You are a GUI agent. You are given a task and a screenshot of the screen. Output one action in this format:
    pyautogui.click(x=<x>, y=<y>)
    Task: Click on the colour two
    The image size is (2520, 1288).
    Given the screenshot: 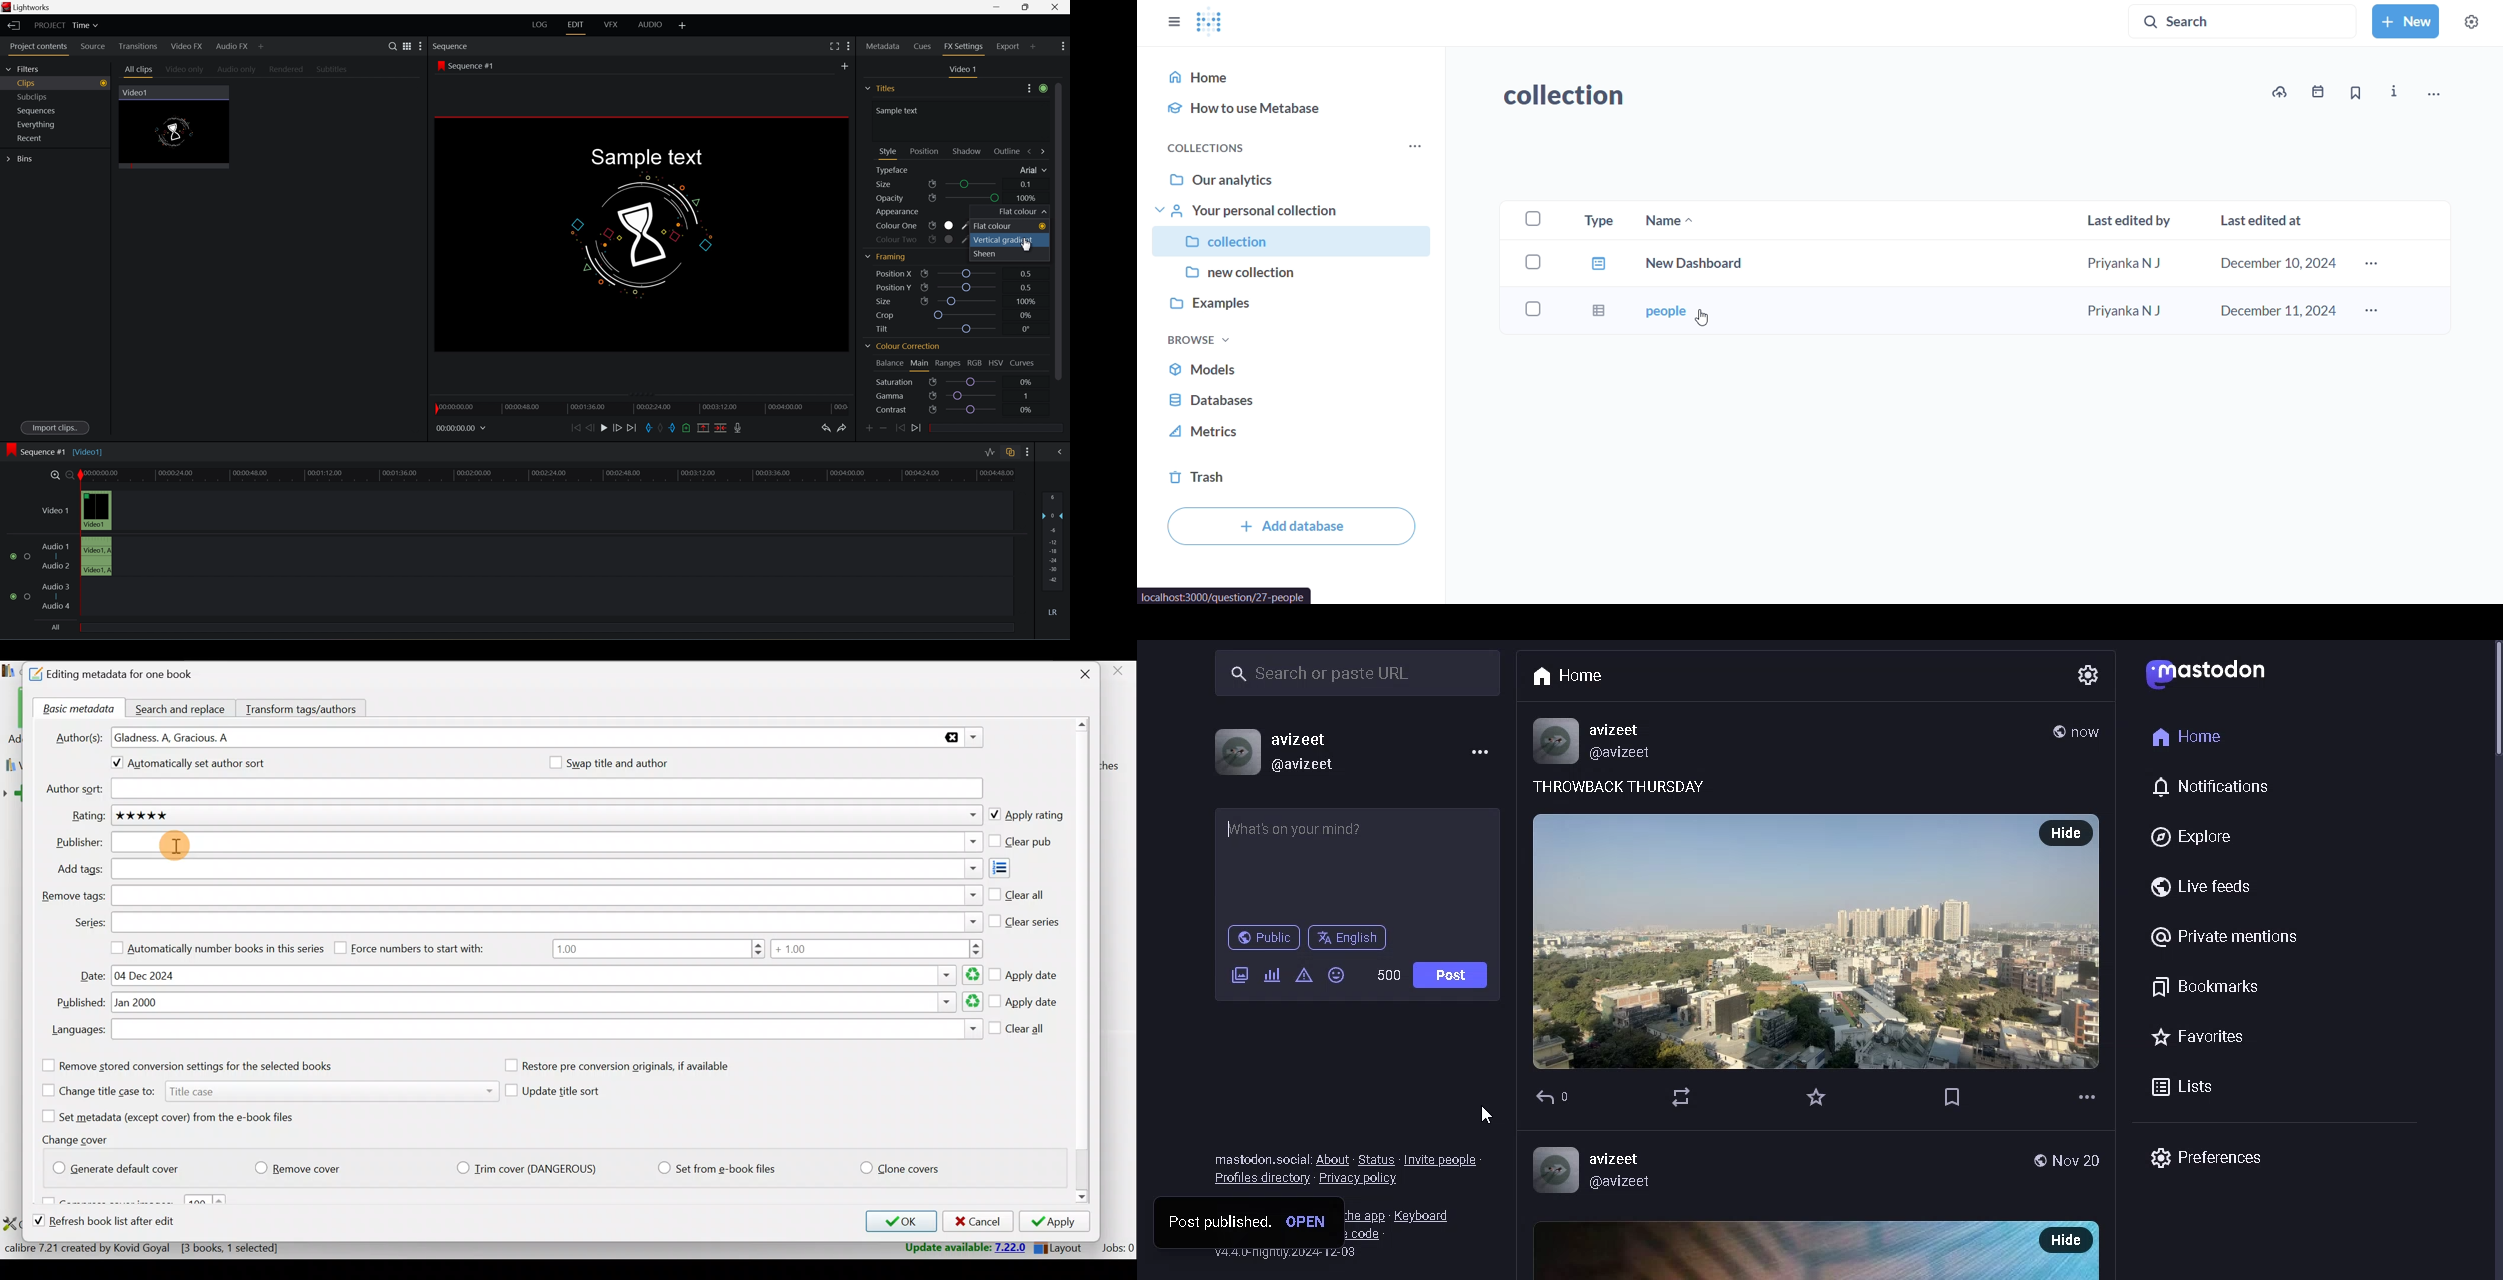 What is the action you would take?
    pyautogui.click(x=917, y=238)
    